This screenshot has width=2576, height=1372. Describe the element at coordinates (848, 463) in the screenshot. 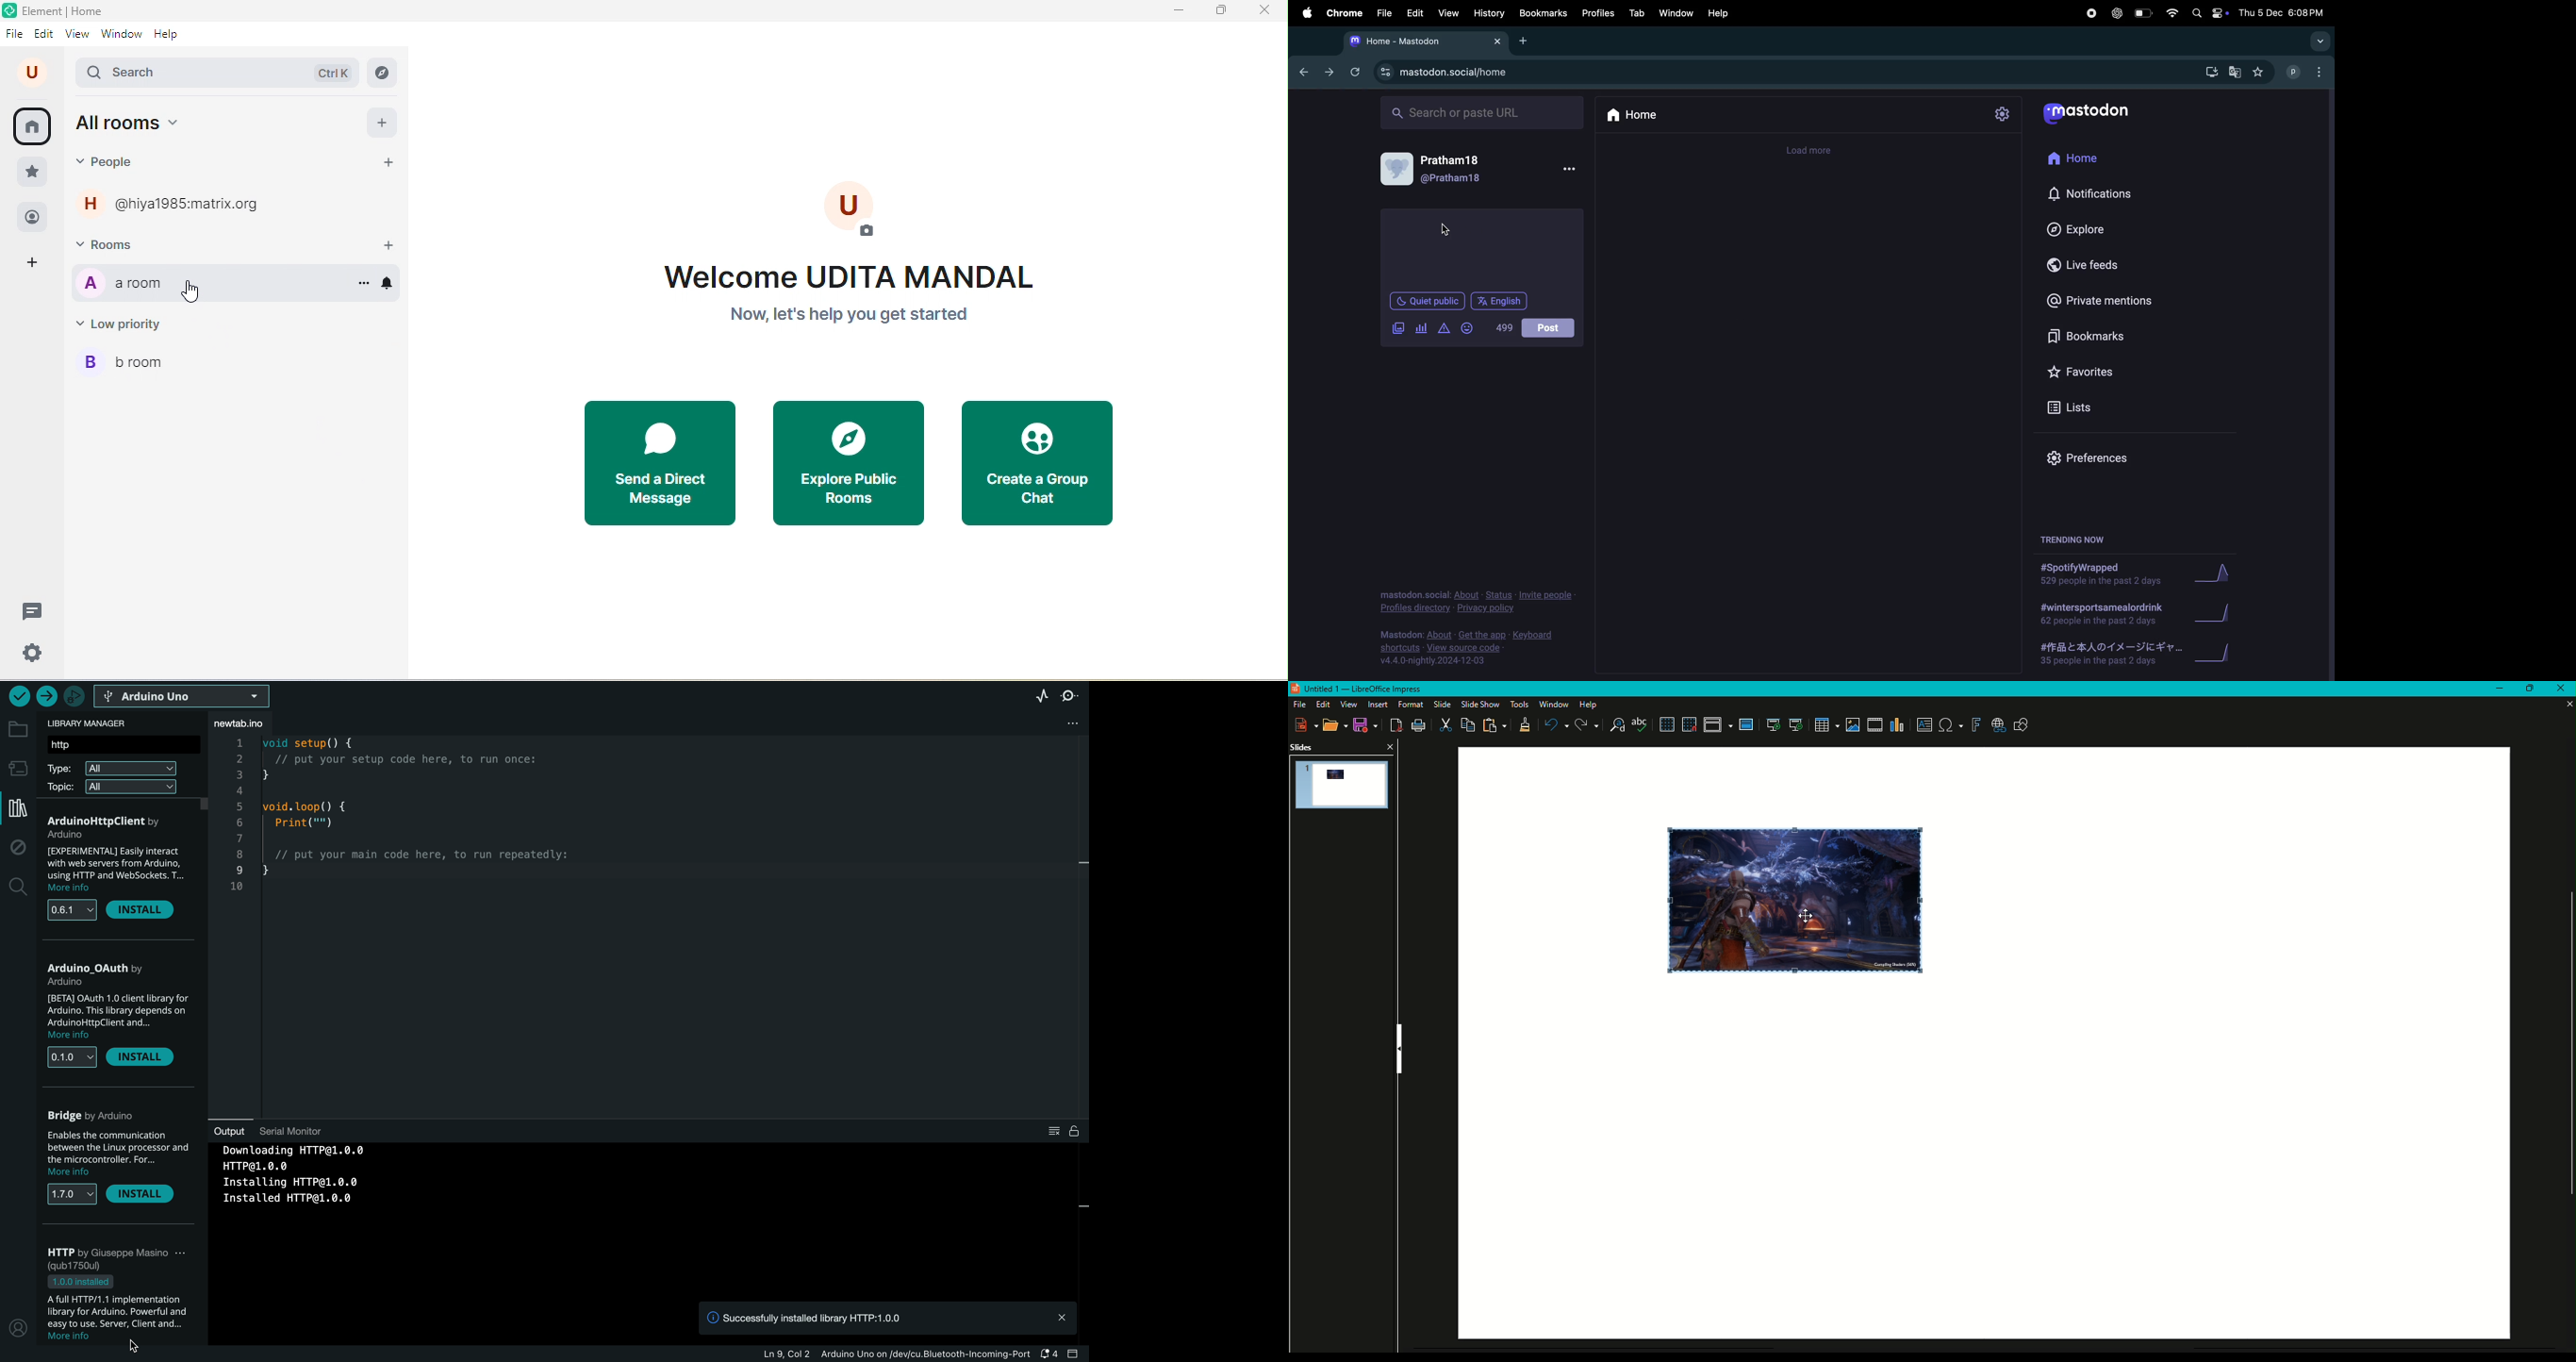

I see `explore public rooms` at that location.